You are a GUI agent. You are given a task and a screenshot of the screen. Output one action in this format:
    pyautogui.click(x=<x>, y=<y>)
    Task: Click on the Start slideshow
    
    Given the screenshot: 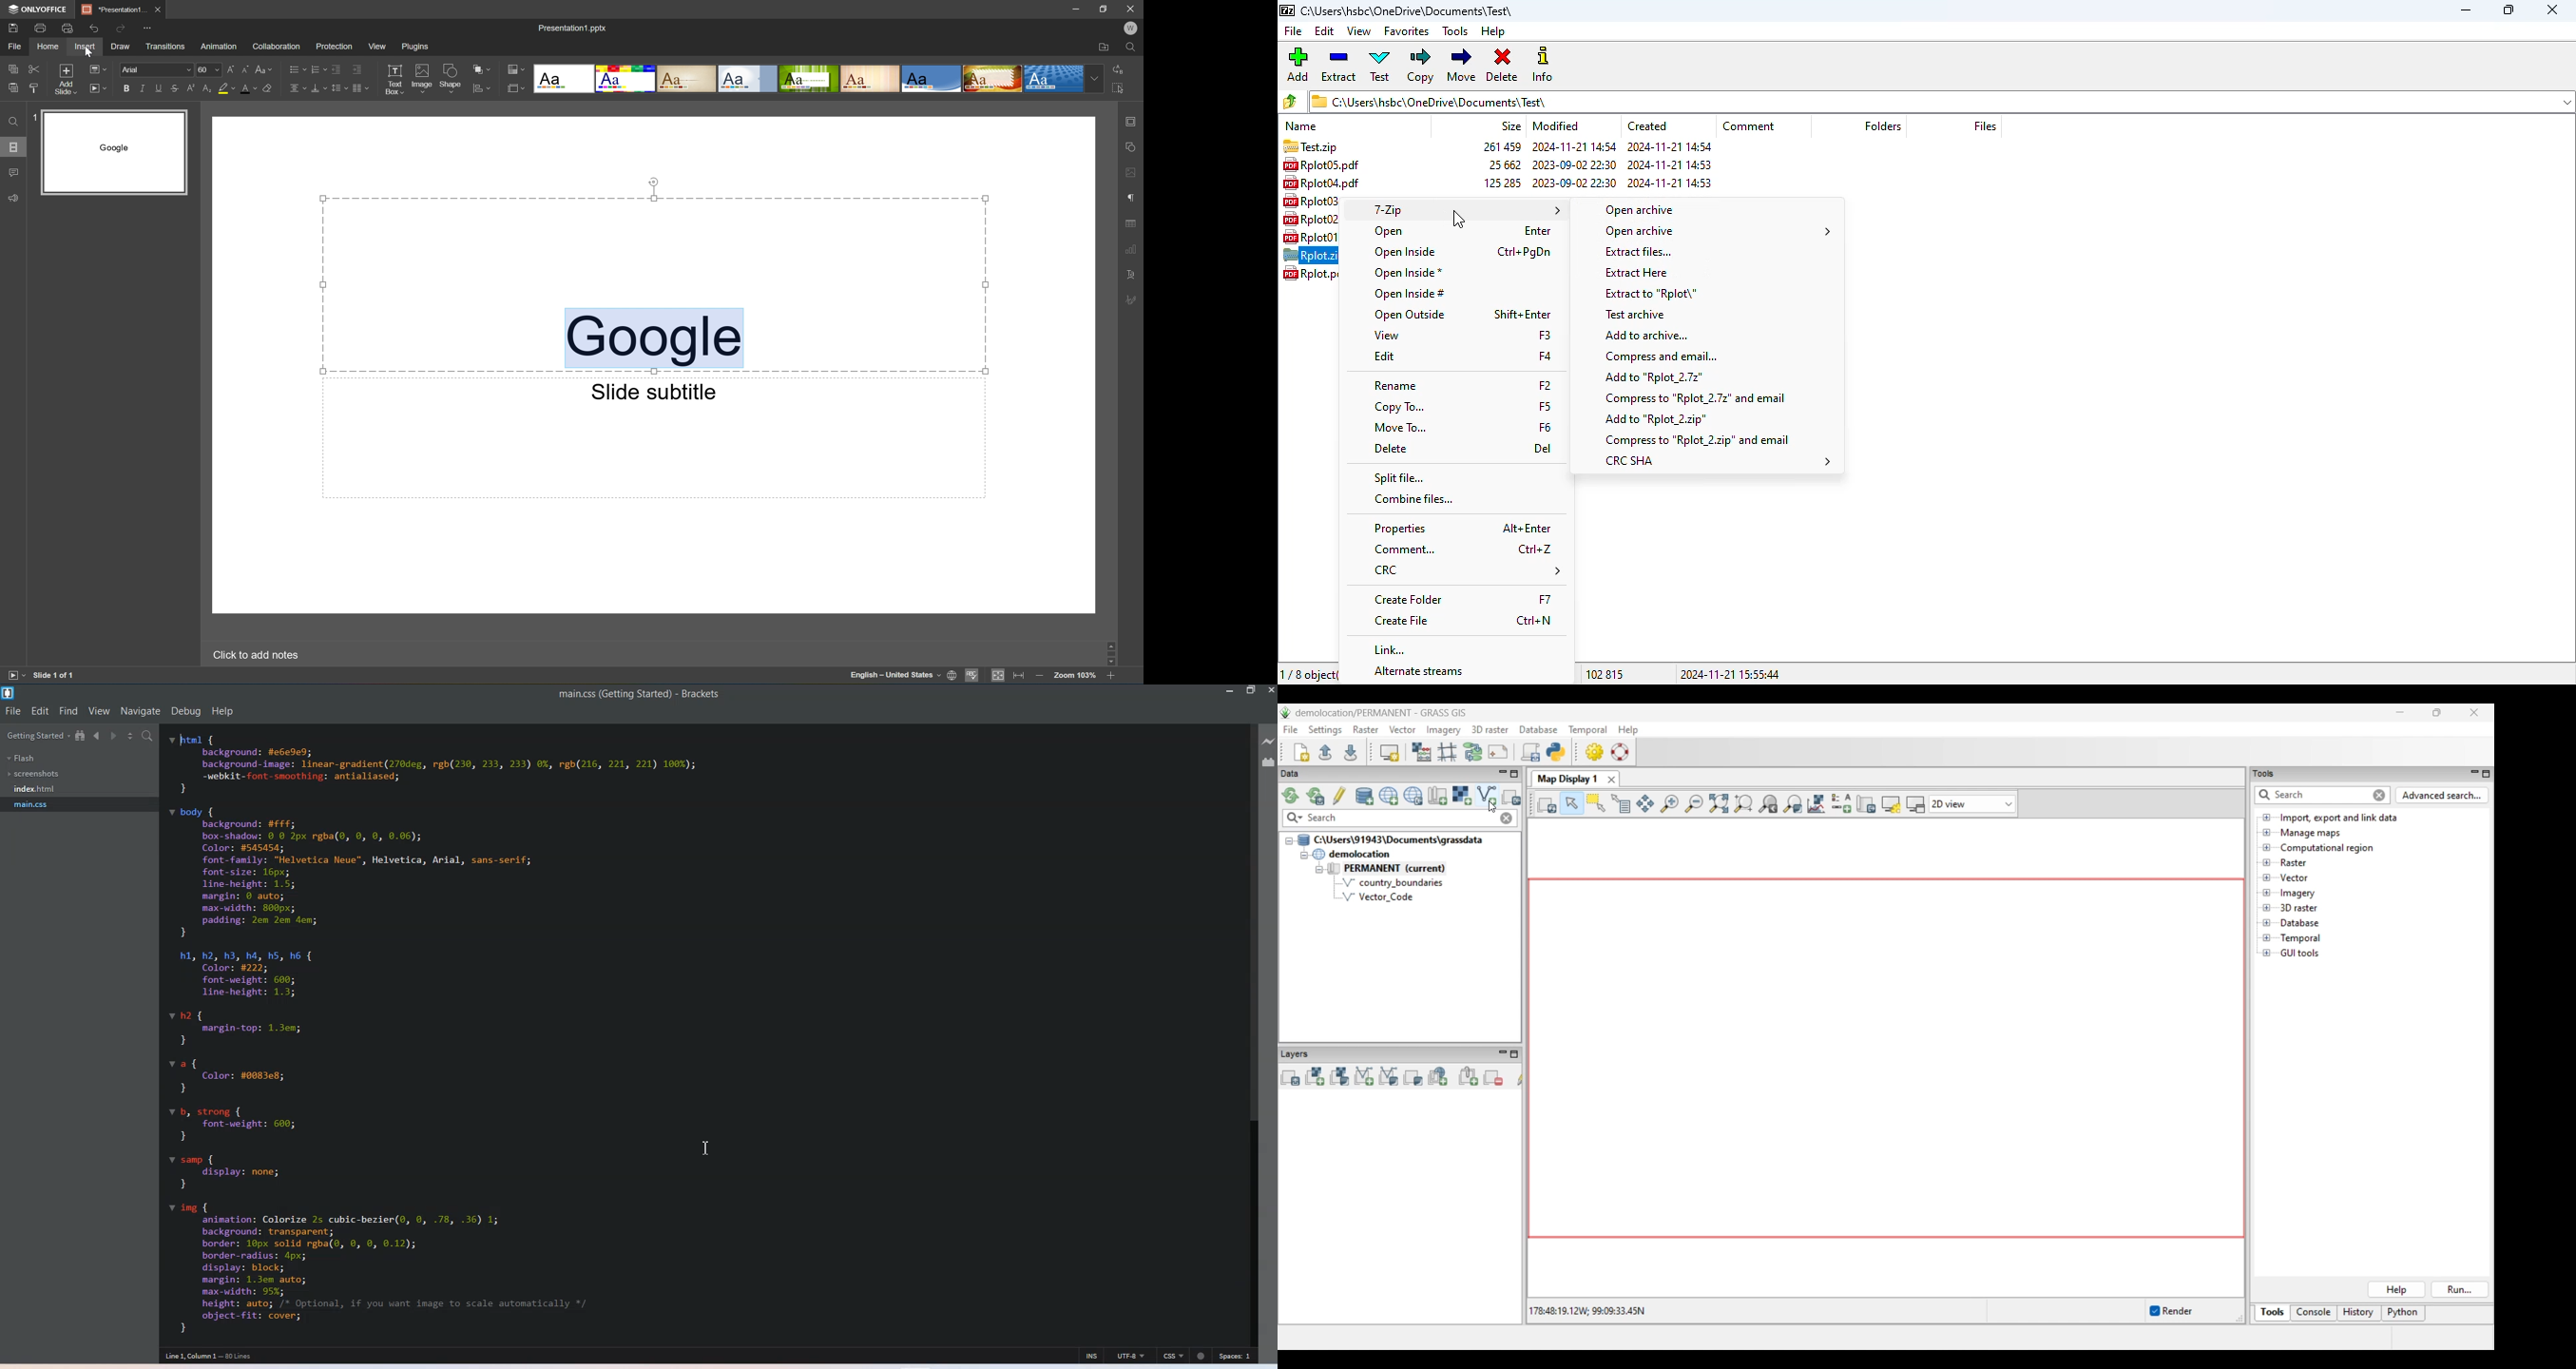 What is the action you would take?
    pyautogui.click(x=13, y=678)
    